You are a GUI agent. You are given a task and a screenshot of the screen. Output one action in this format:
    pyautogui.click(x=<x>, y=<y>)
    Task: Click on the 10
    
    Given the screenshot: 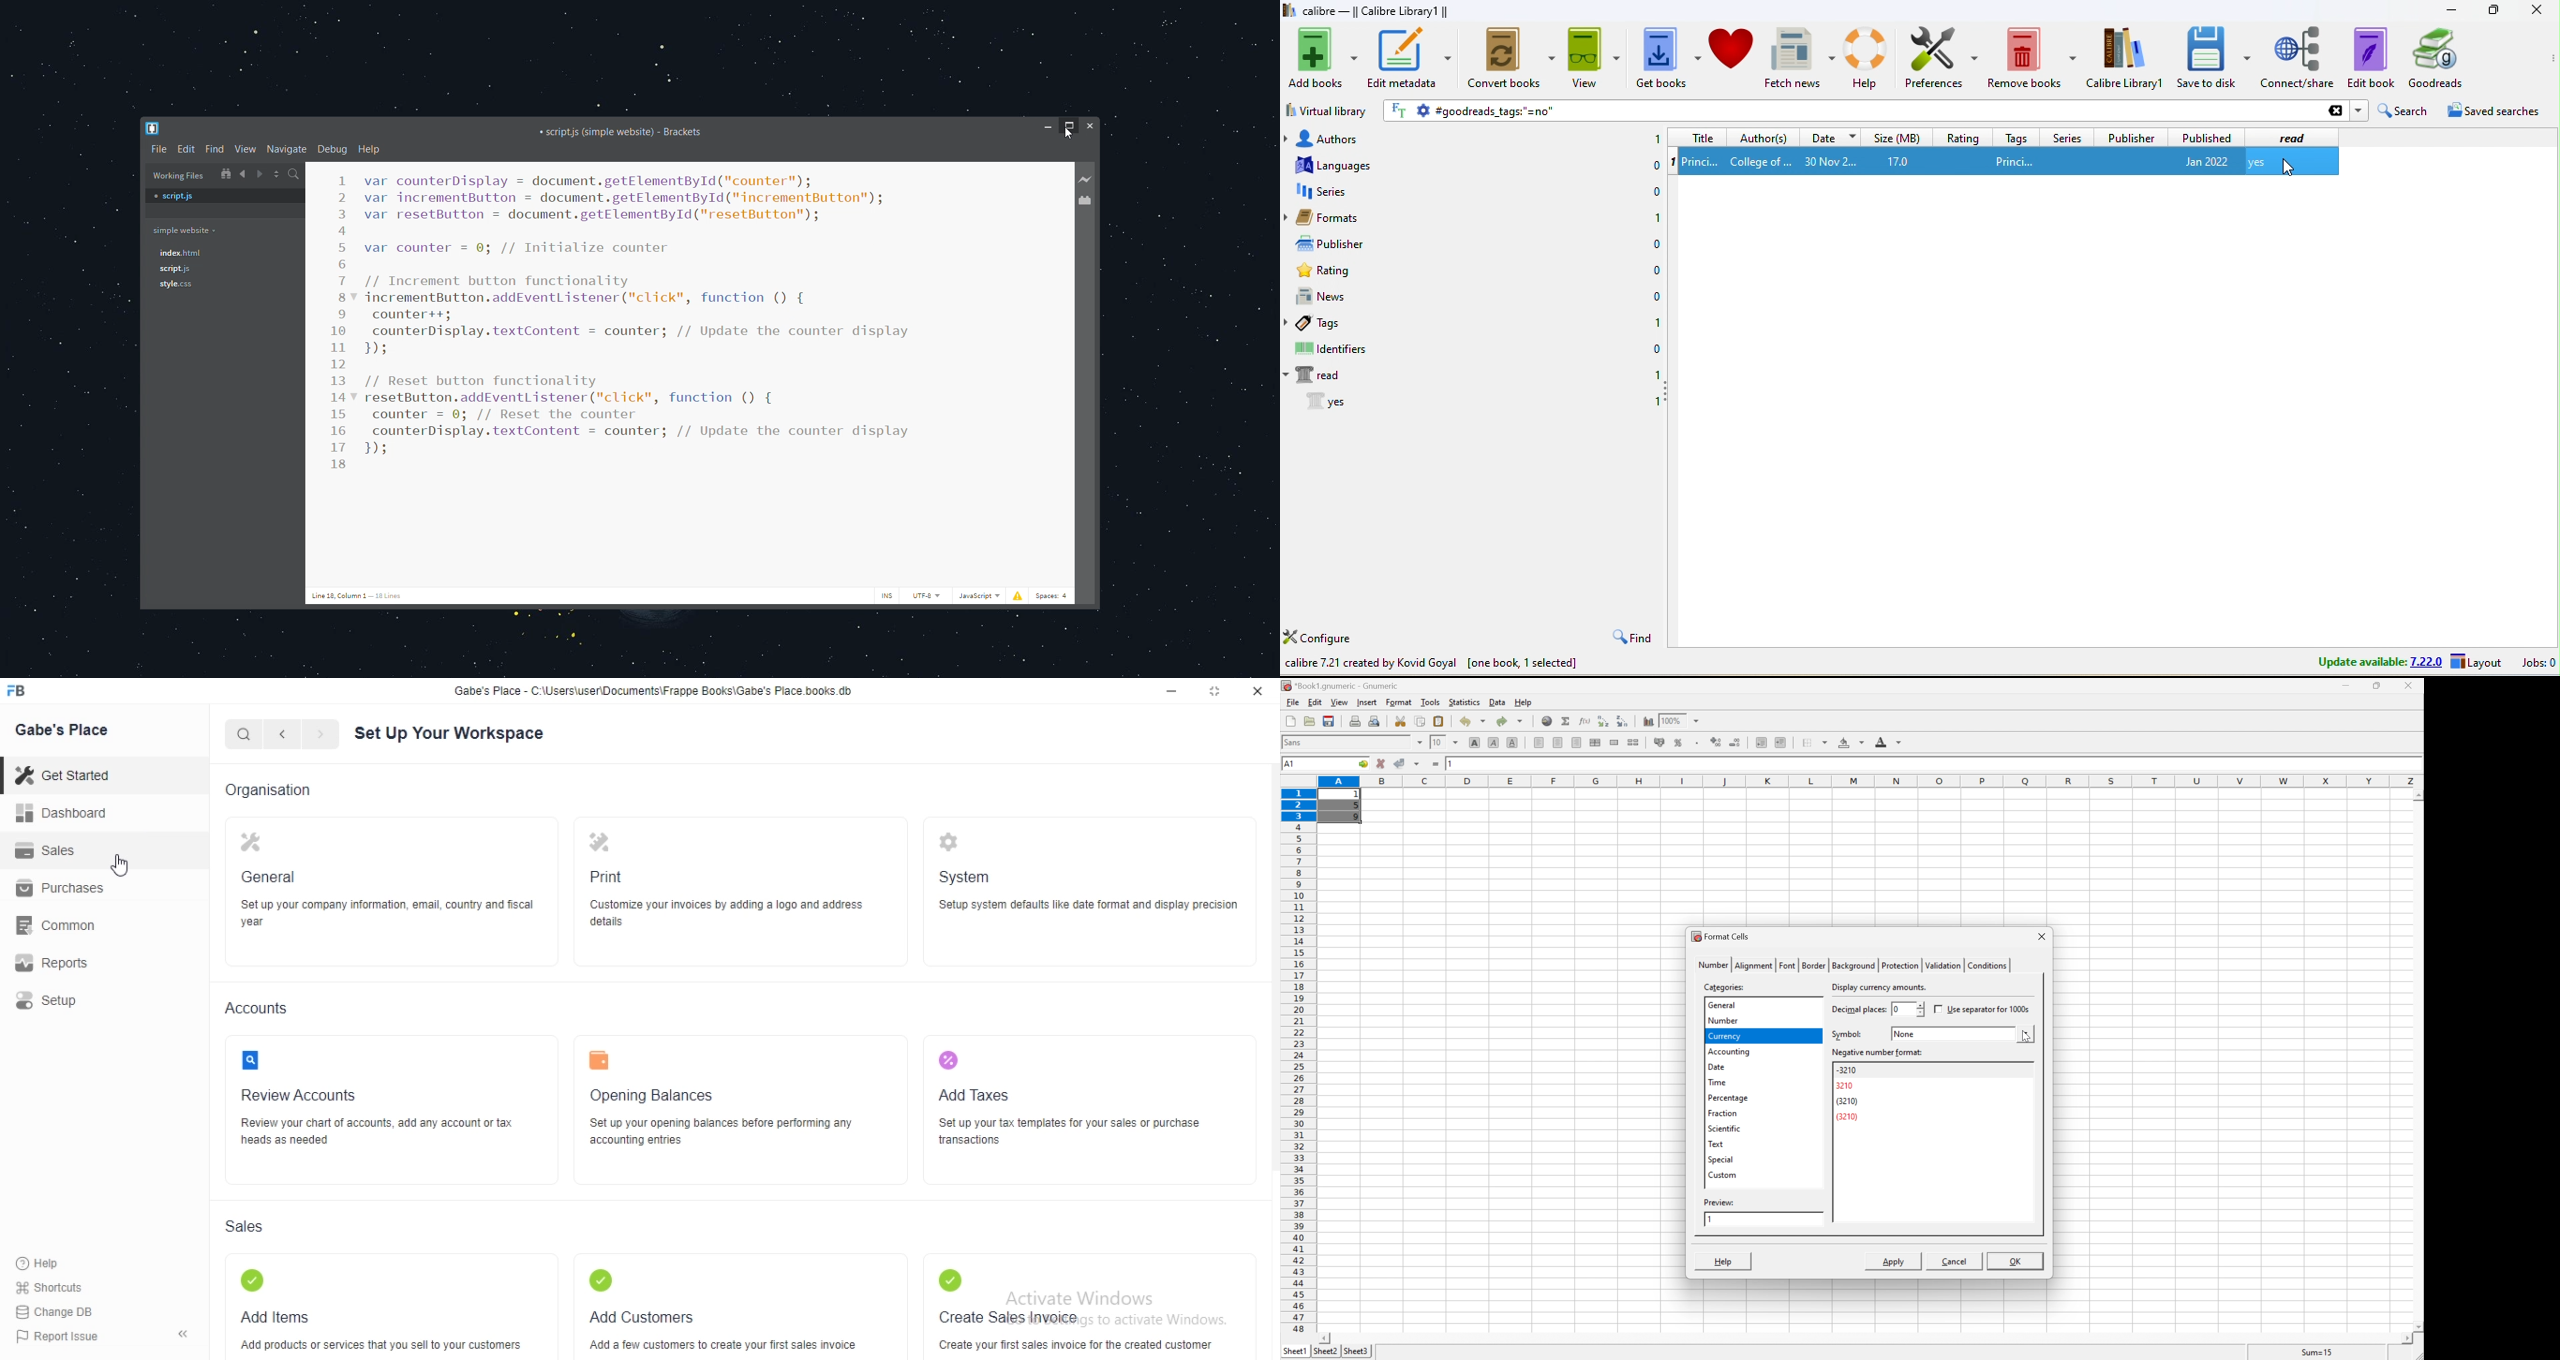 What is the action you would take?
    pyautogui.click(x=1437, y=741)
    